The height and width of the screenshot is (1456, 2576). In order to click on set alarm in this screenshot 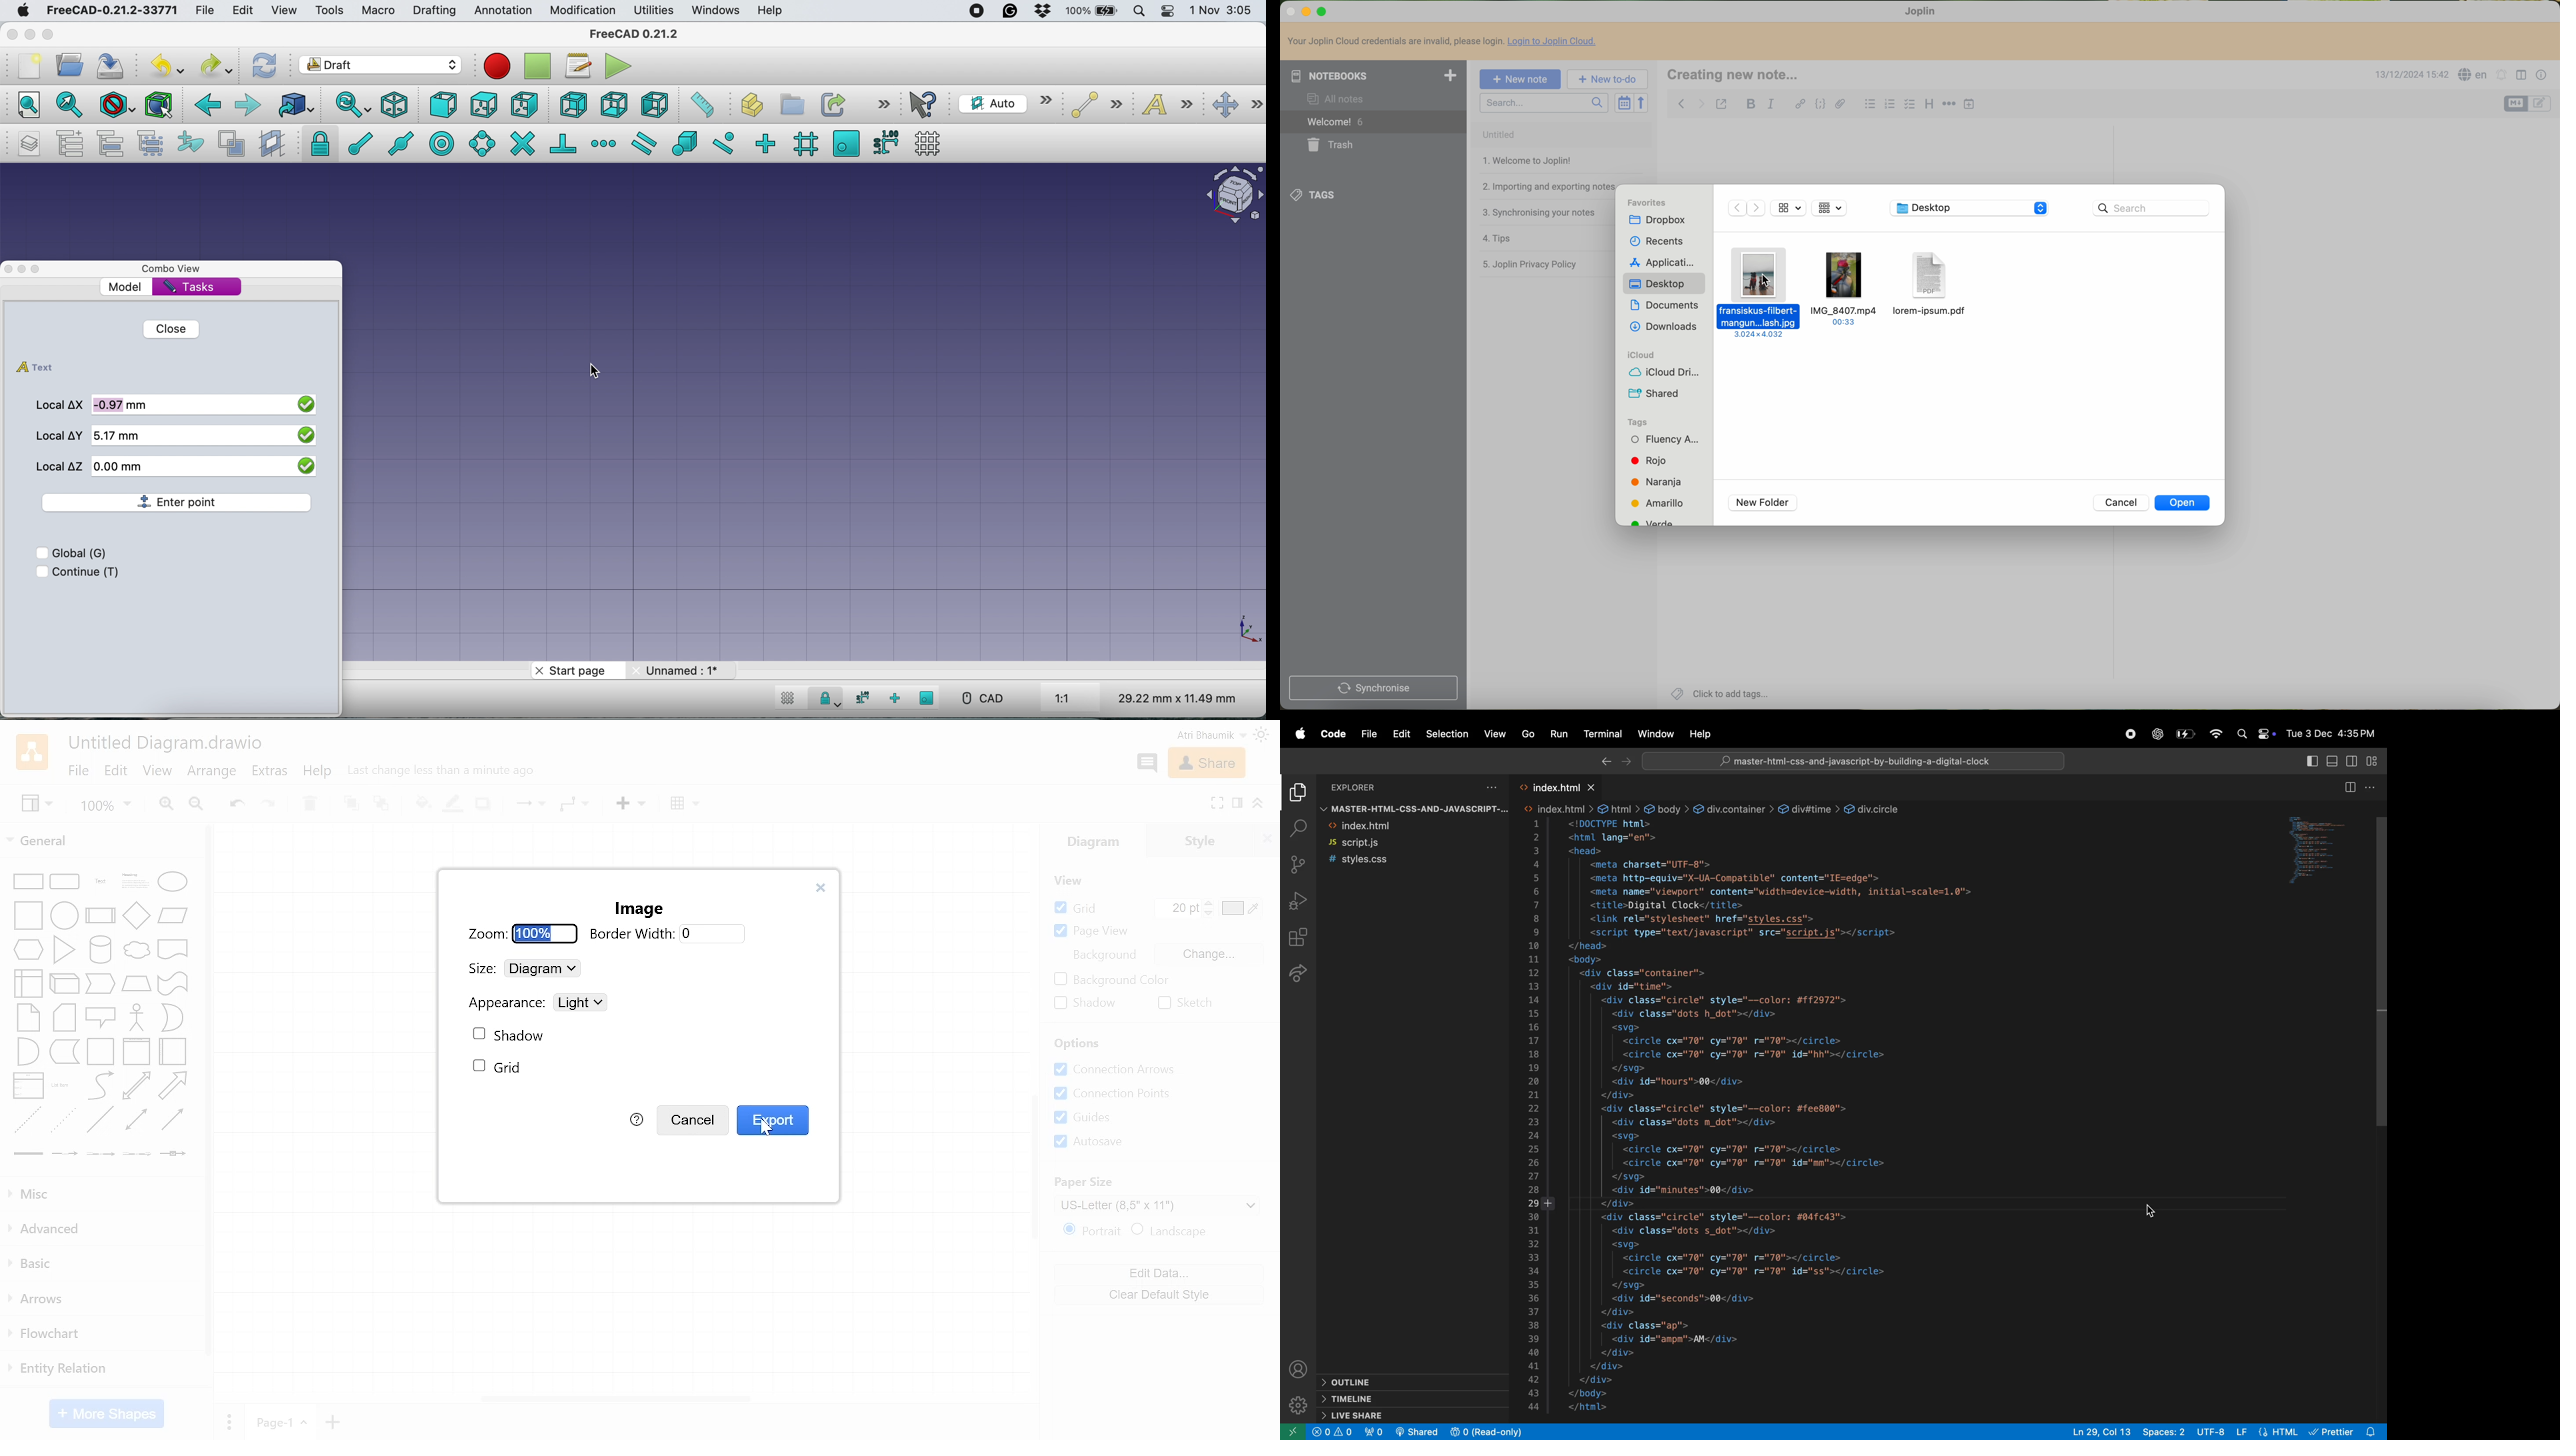, I will do `click(2501, 75)`.